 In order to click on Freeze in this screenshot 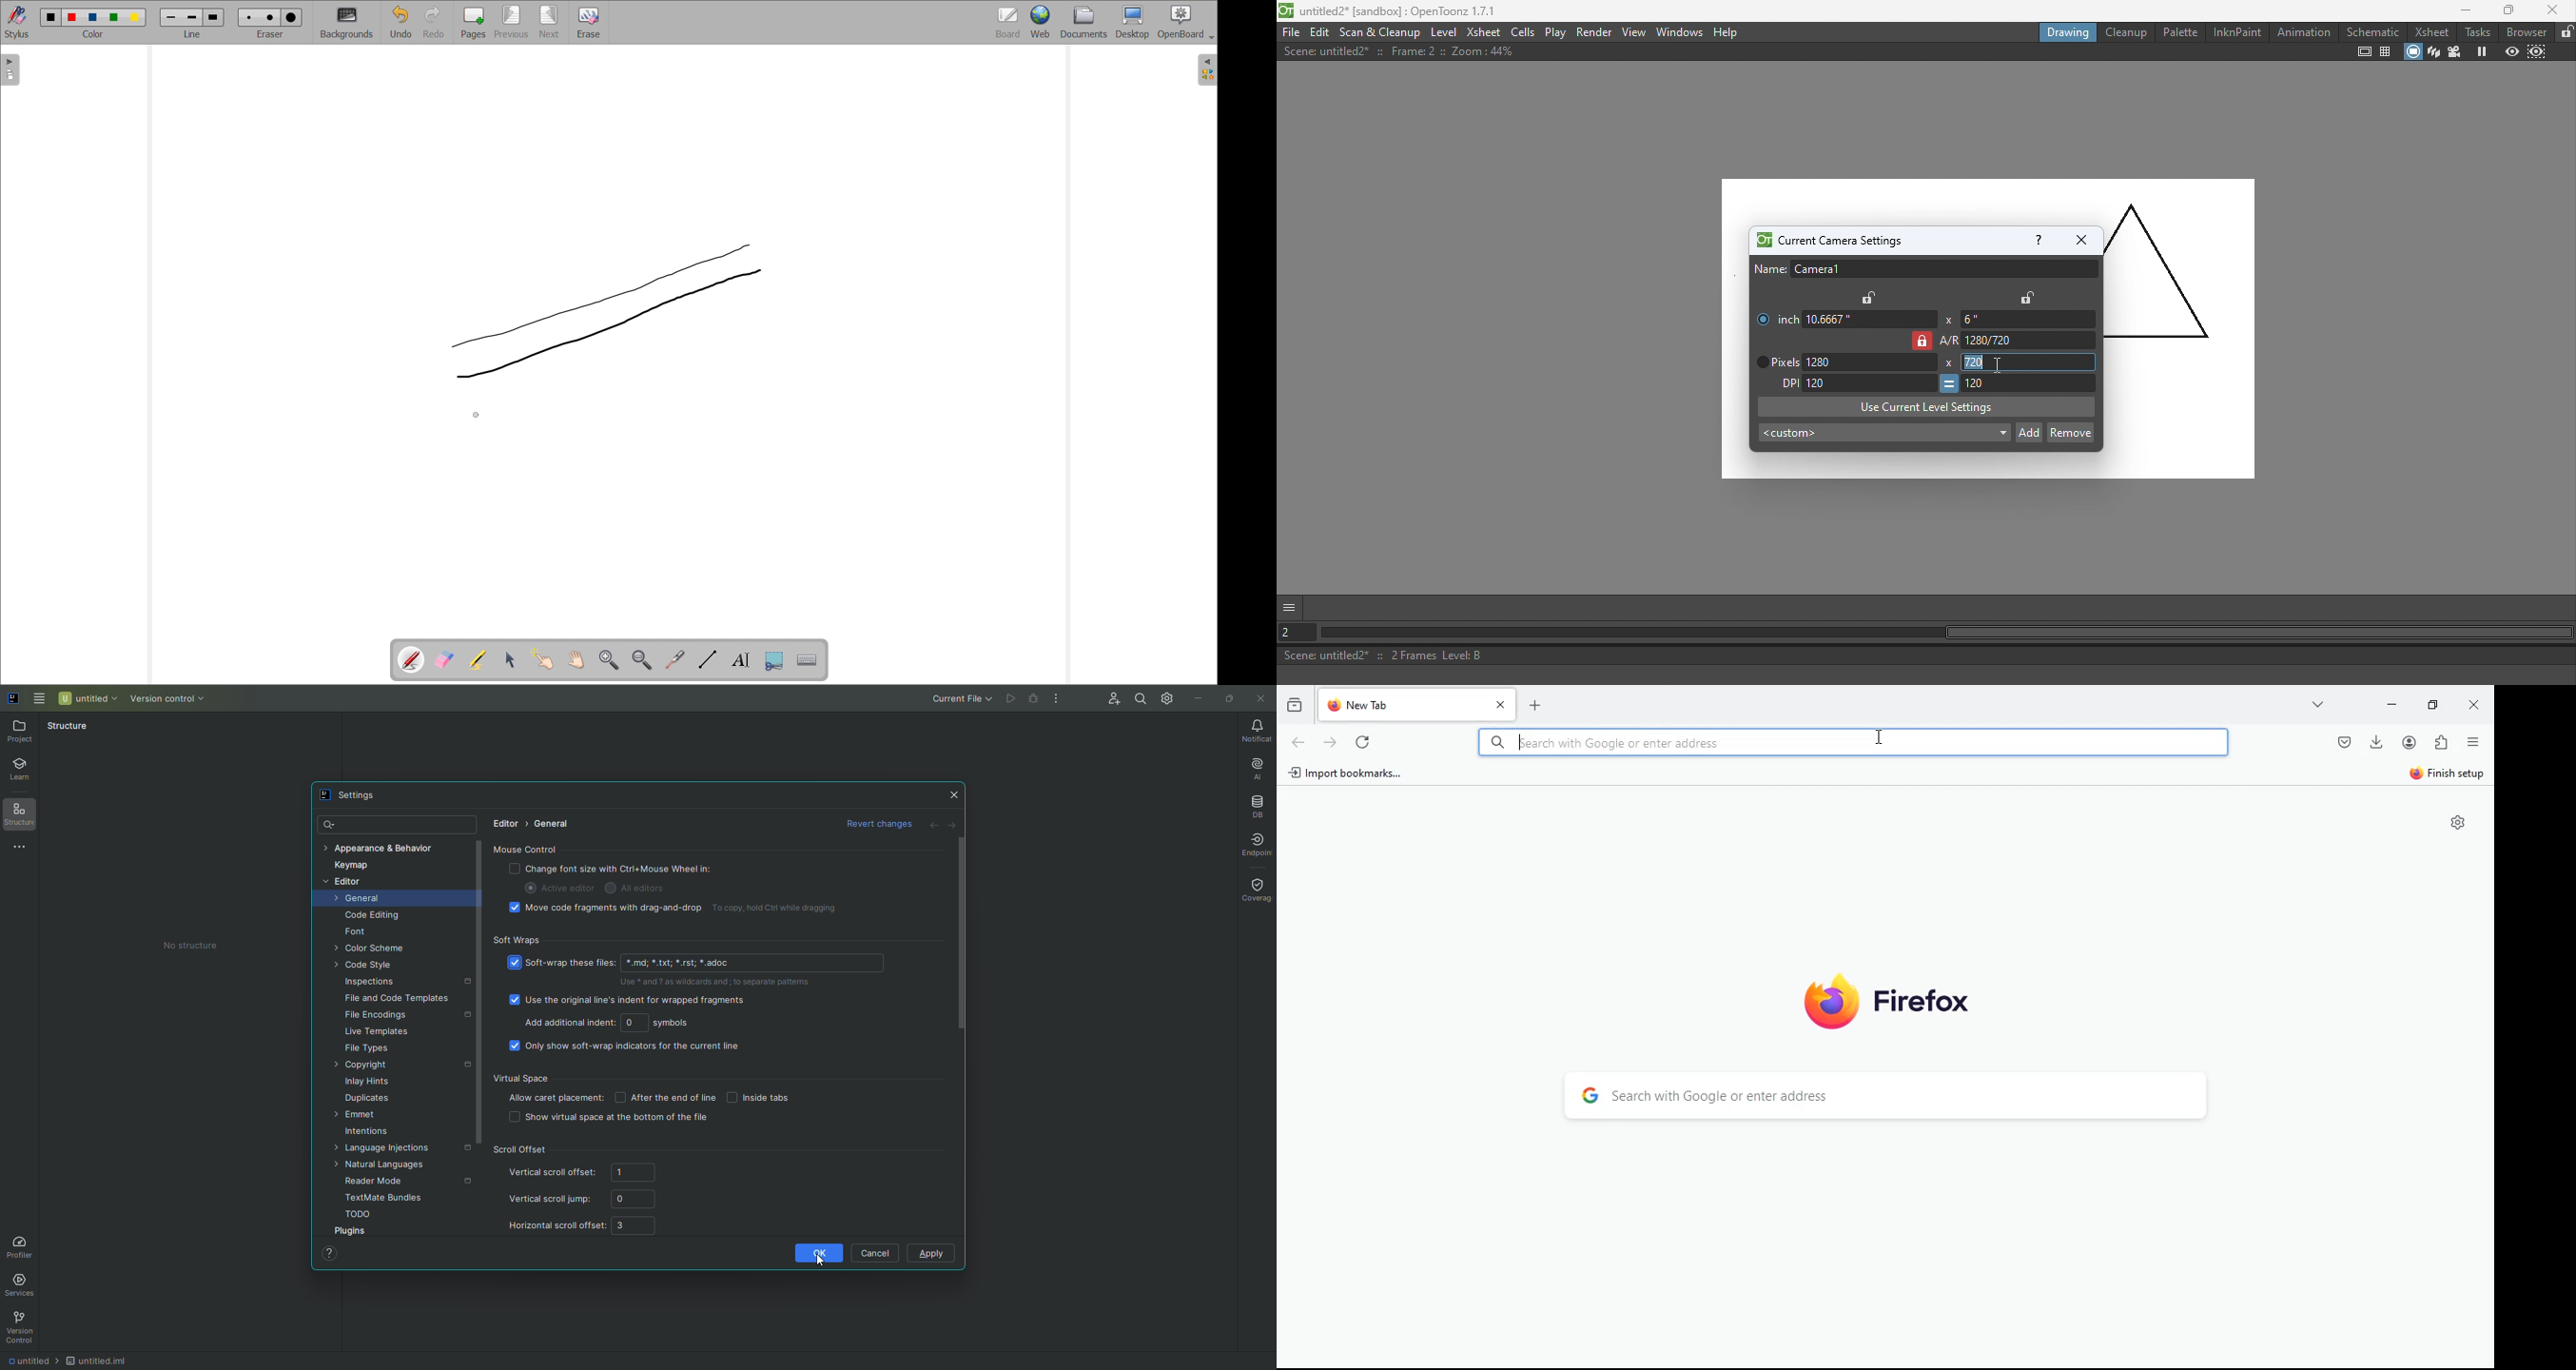, I will do `click(2478, 51)`.